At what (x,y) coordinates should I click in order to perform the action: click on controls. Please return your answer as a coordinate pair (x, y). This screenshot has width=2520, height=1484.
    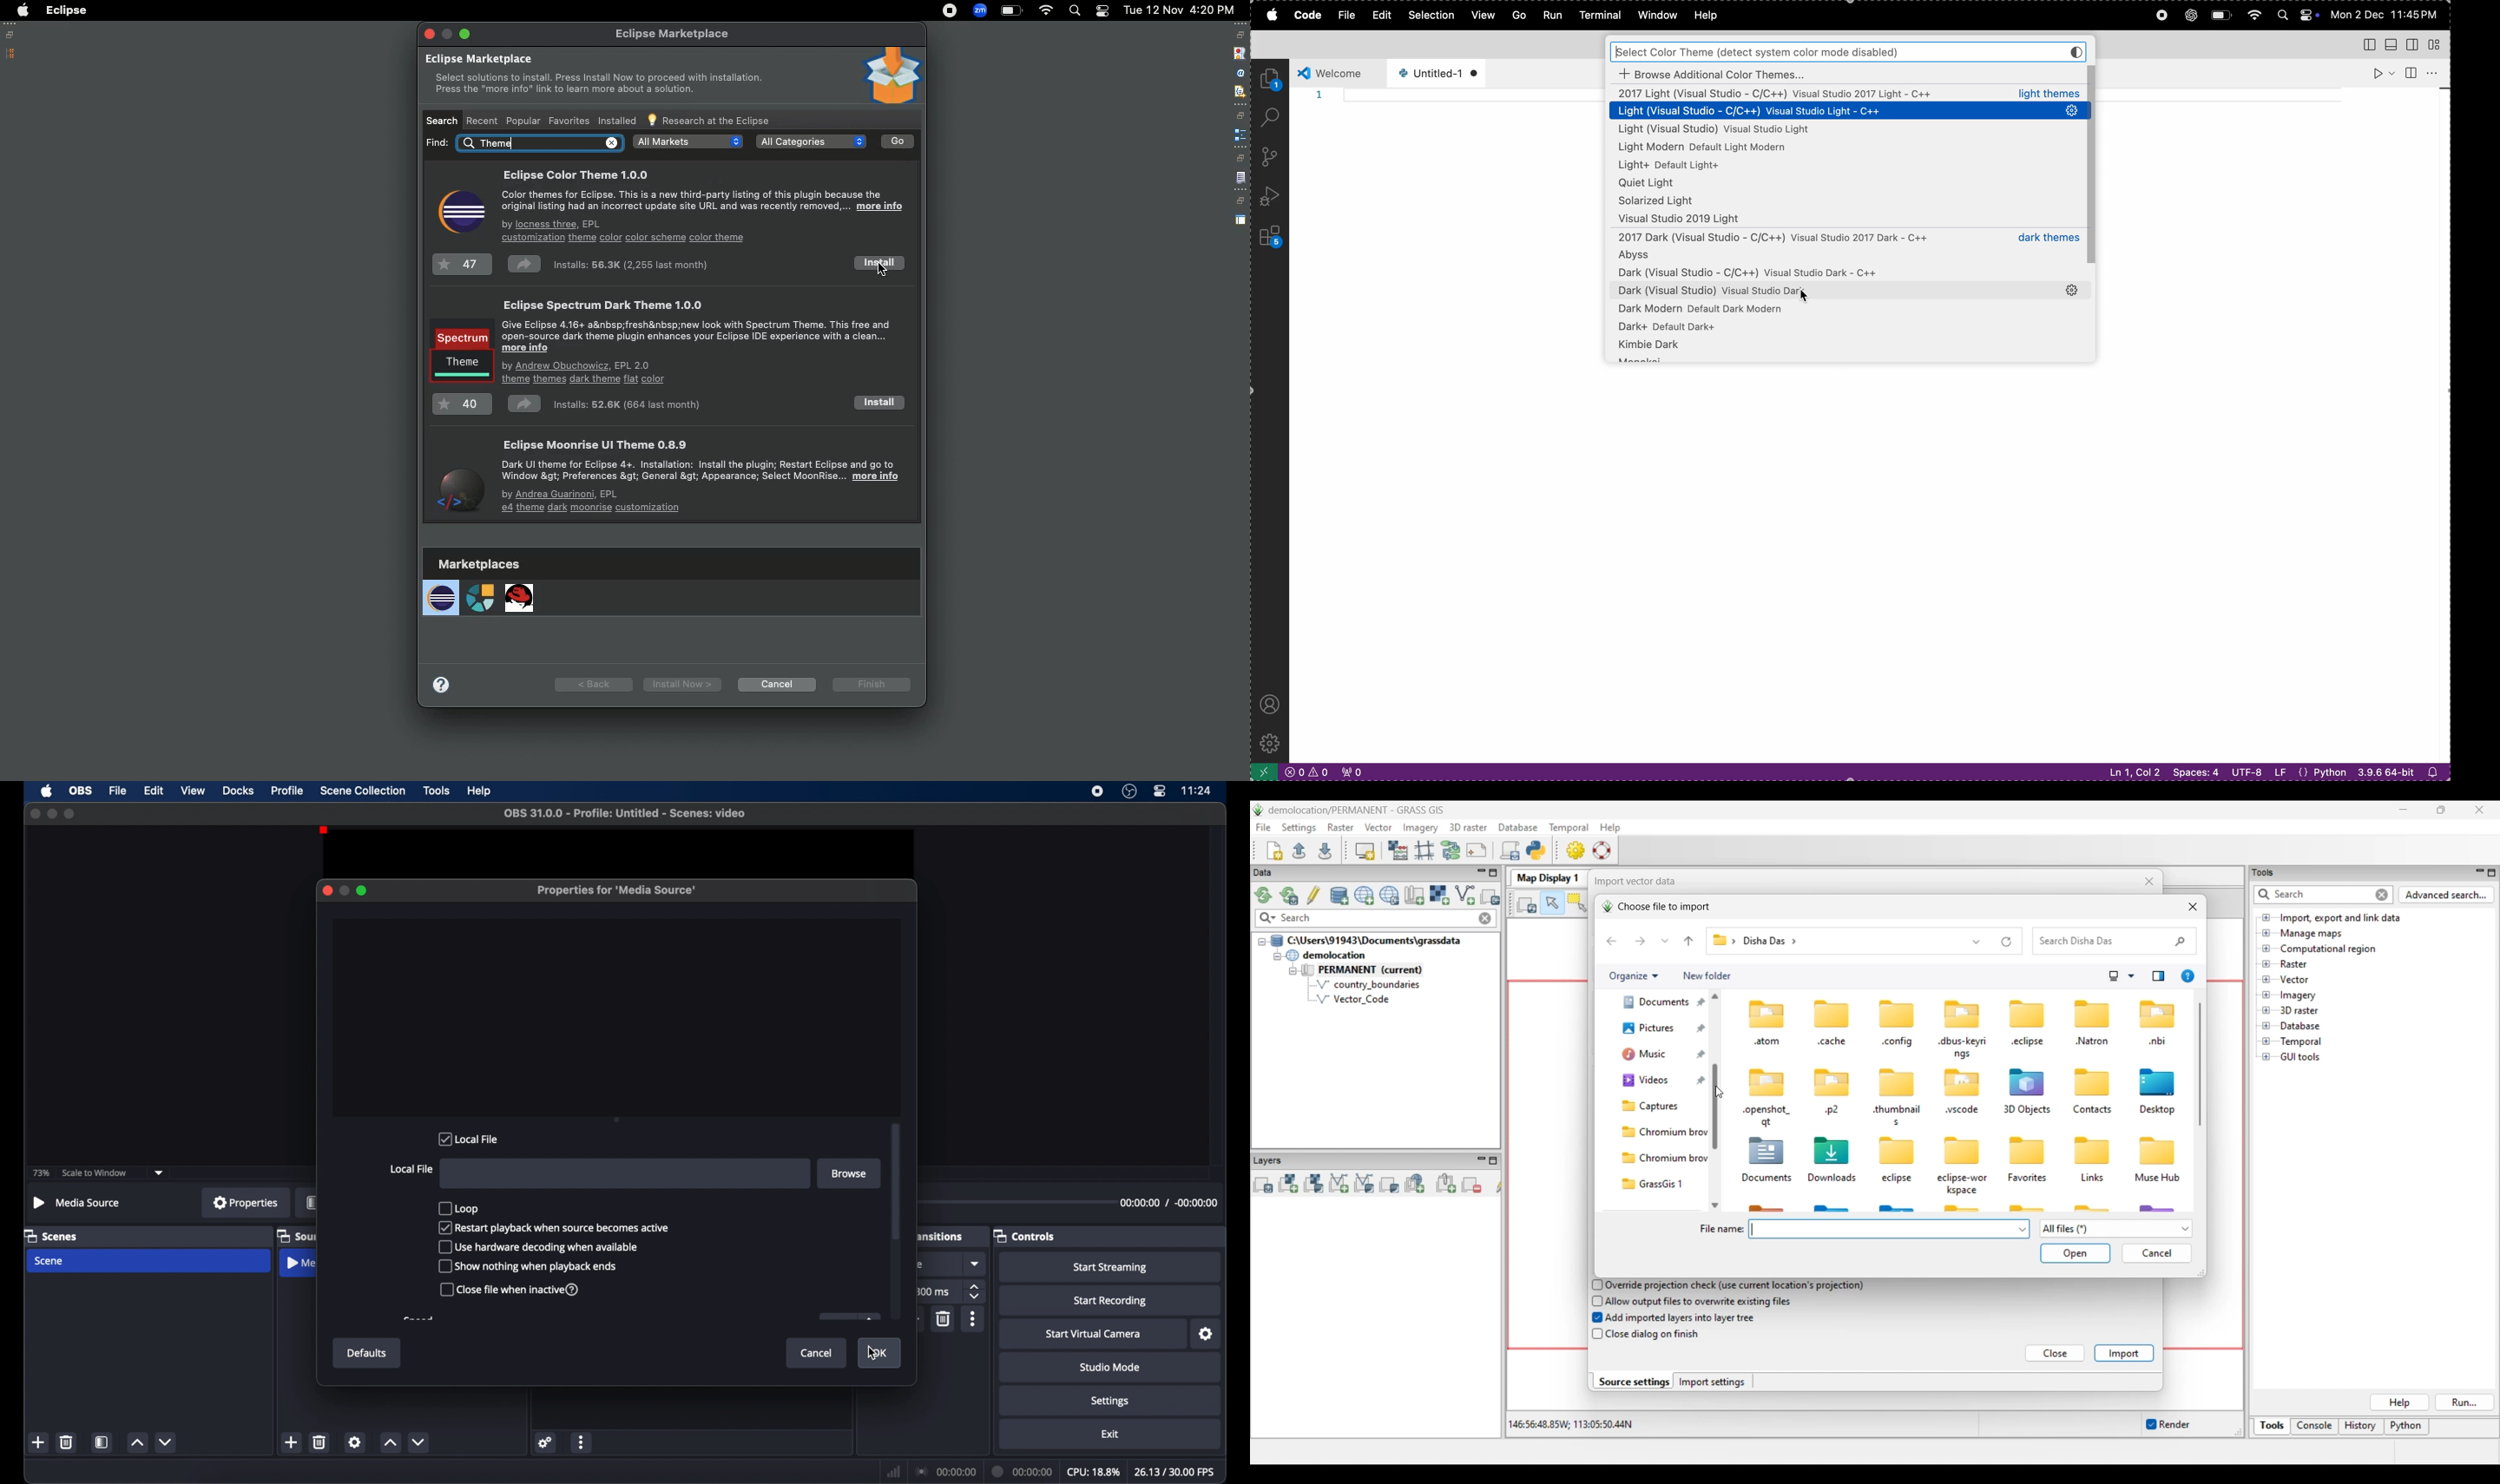
    Looking at the image, I should click on (1025, 1237).